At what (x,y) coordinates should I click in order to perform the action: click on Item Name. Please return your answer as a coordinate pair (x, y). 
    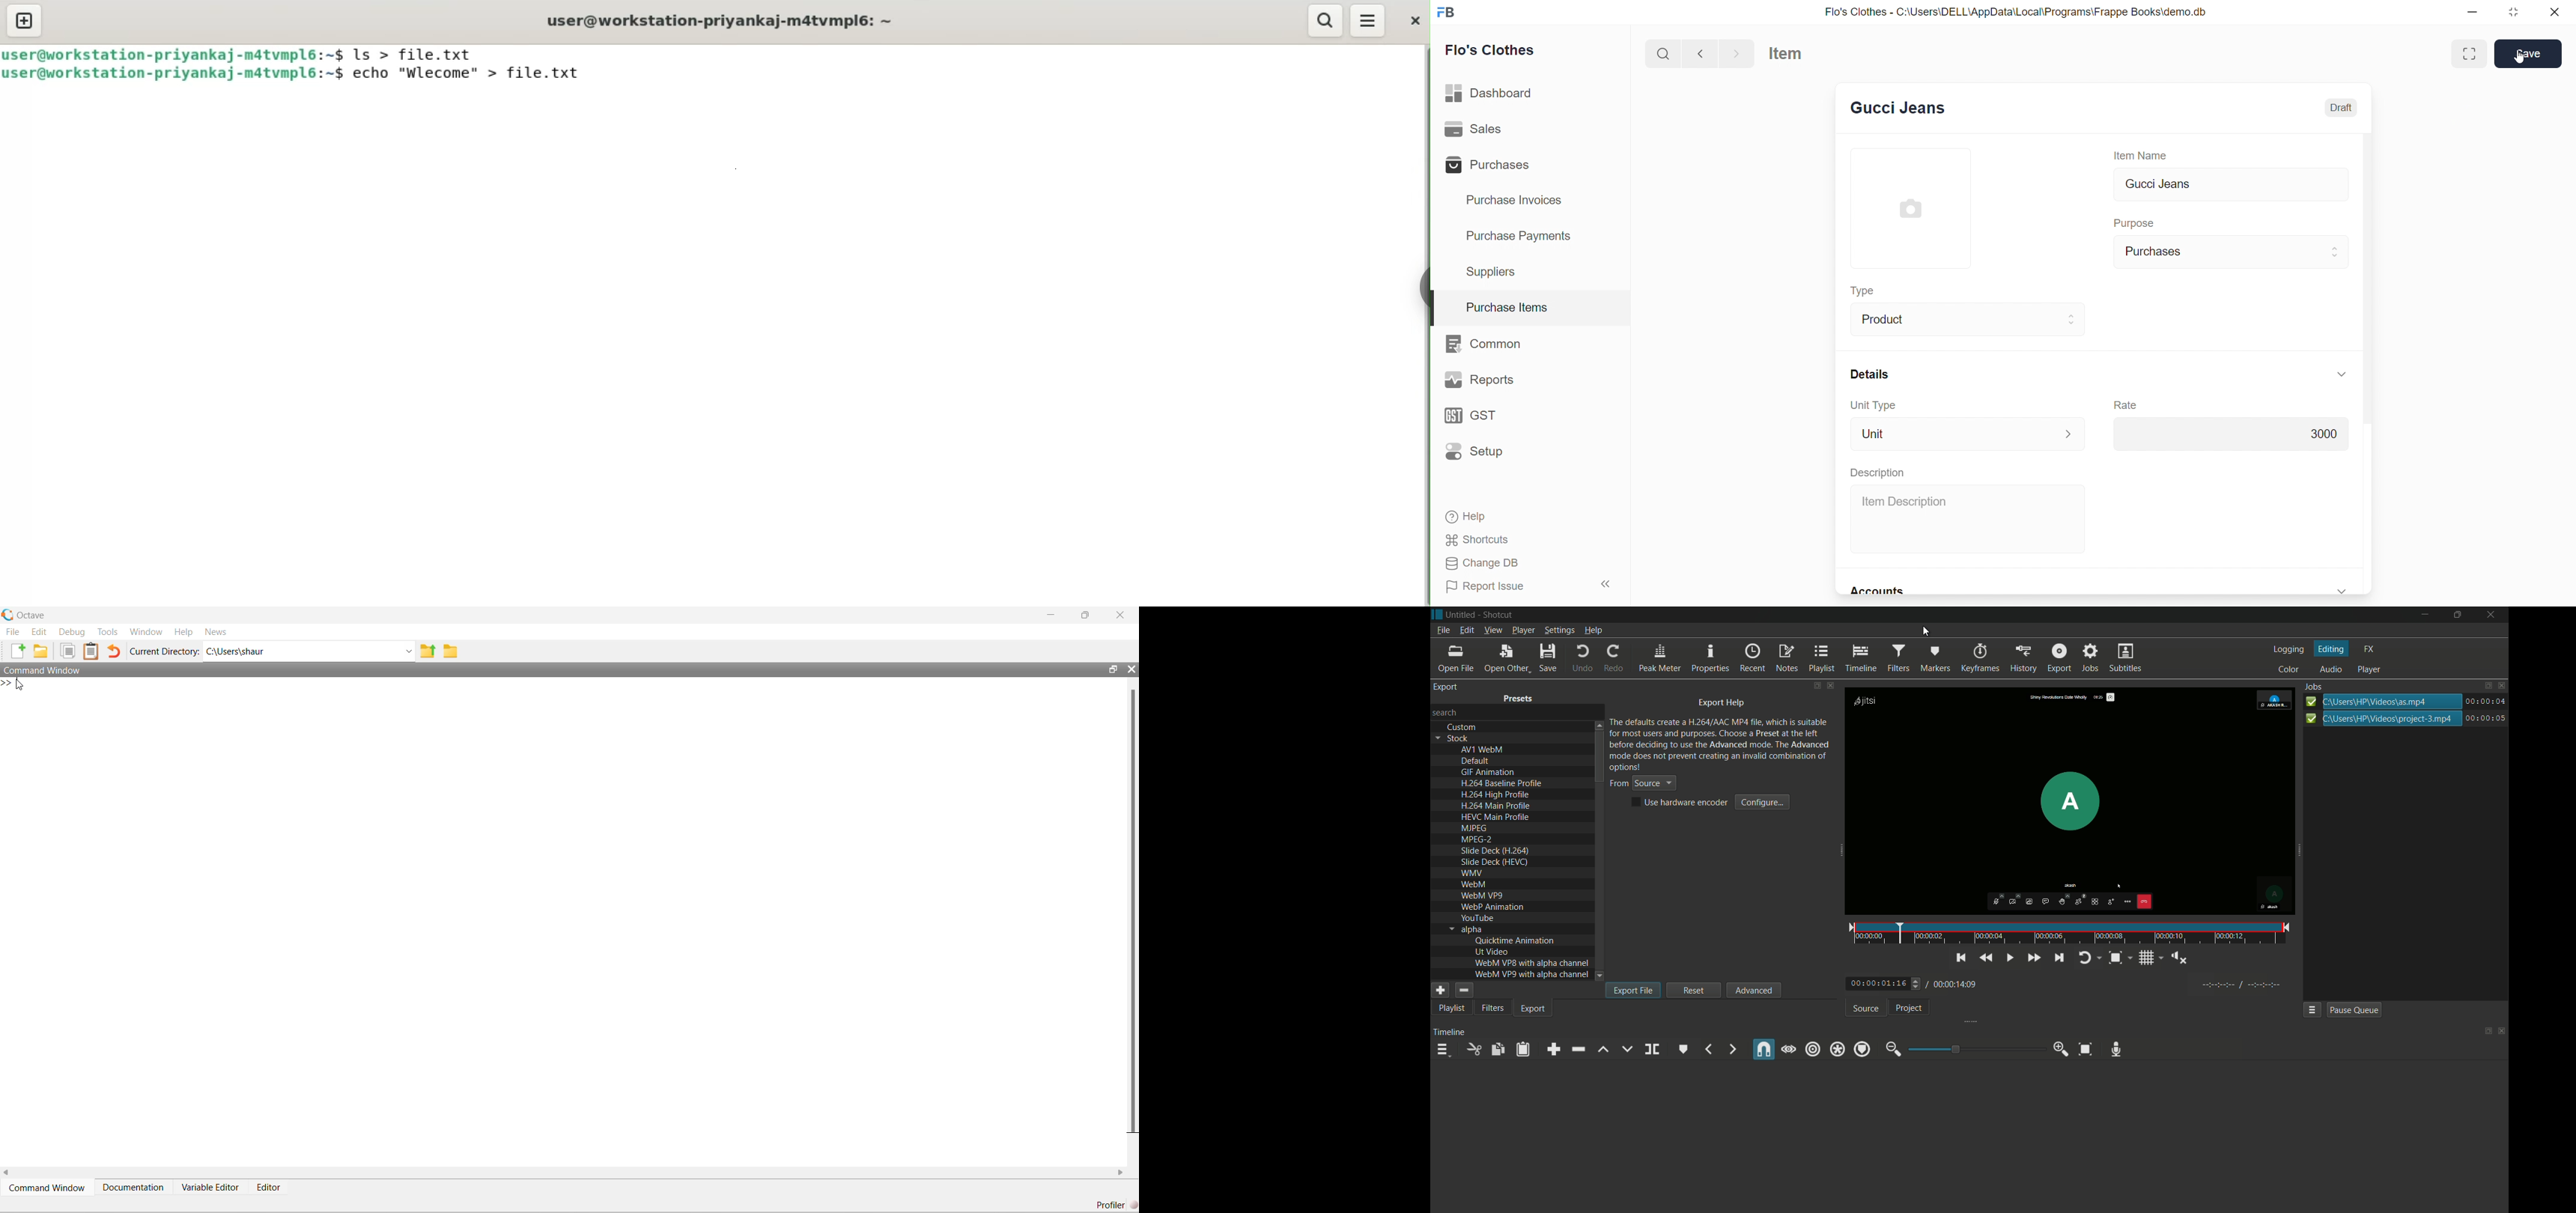
    Looking at the image, I should click on (2144, 155).